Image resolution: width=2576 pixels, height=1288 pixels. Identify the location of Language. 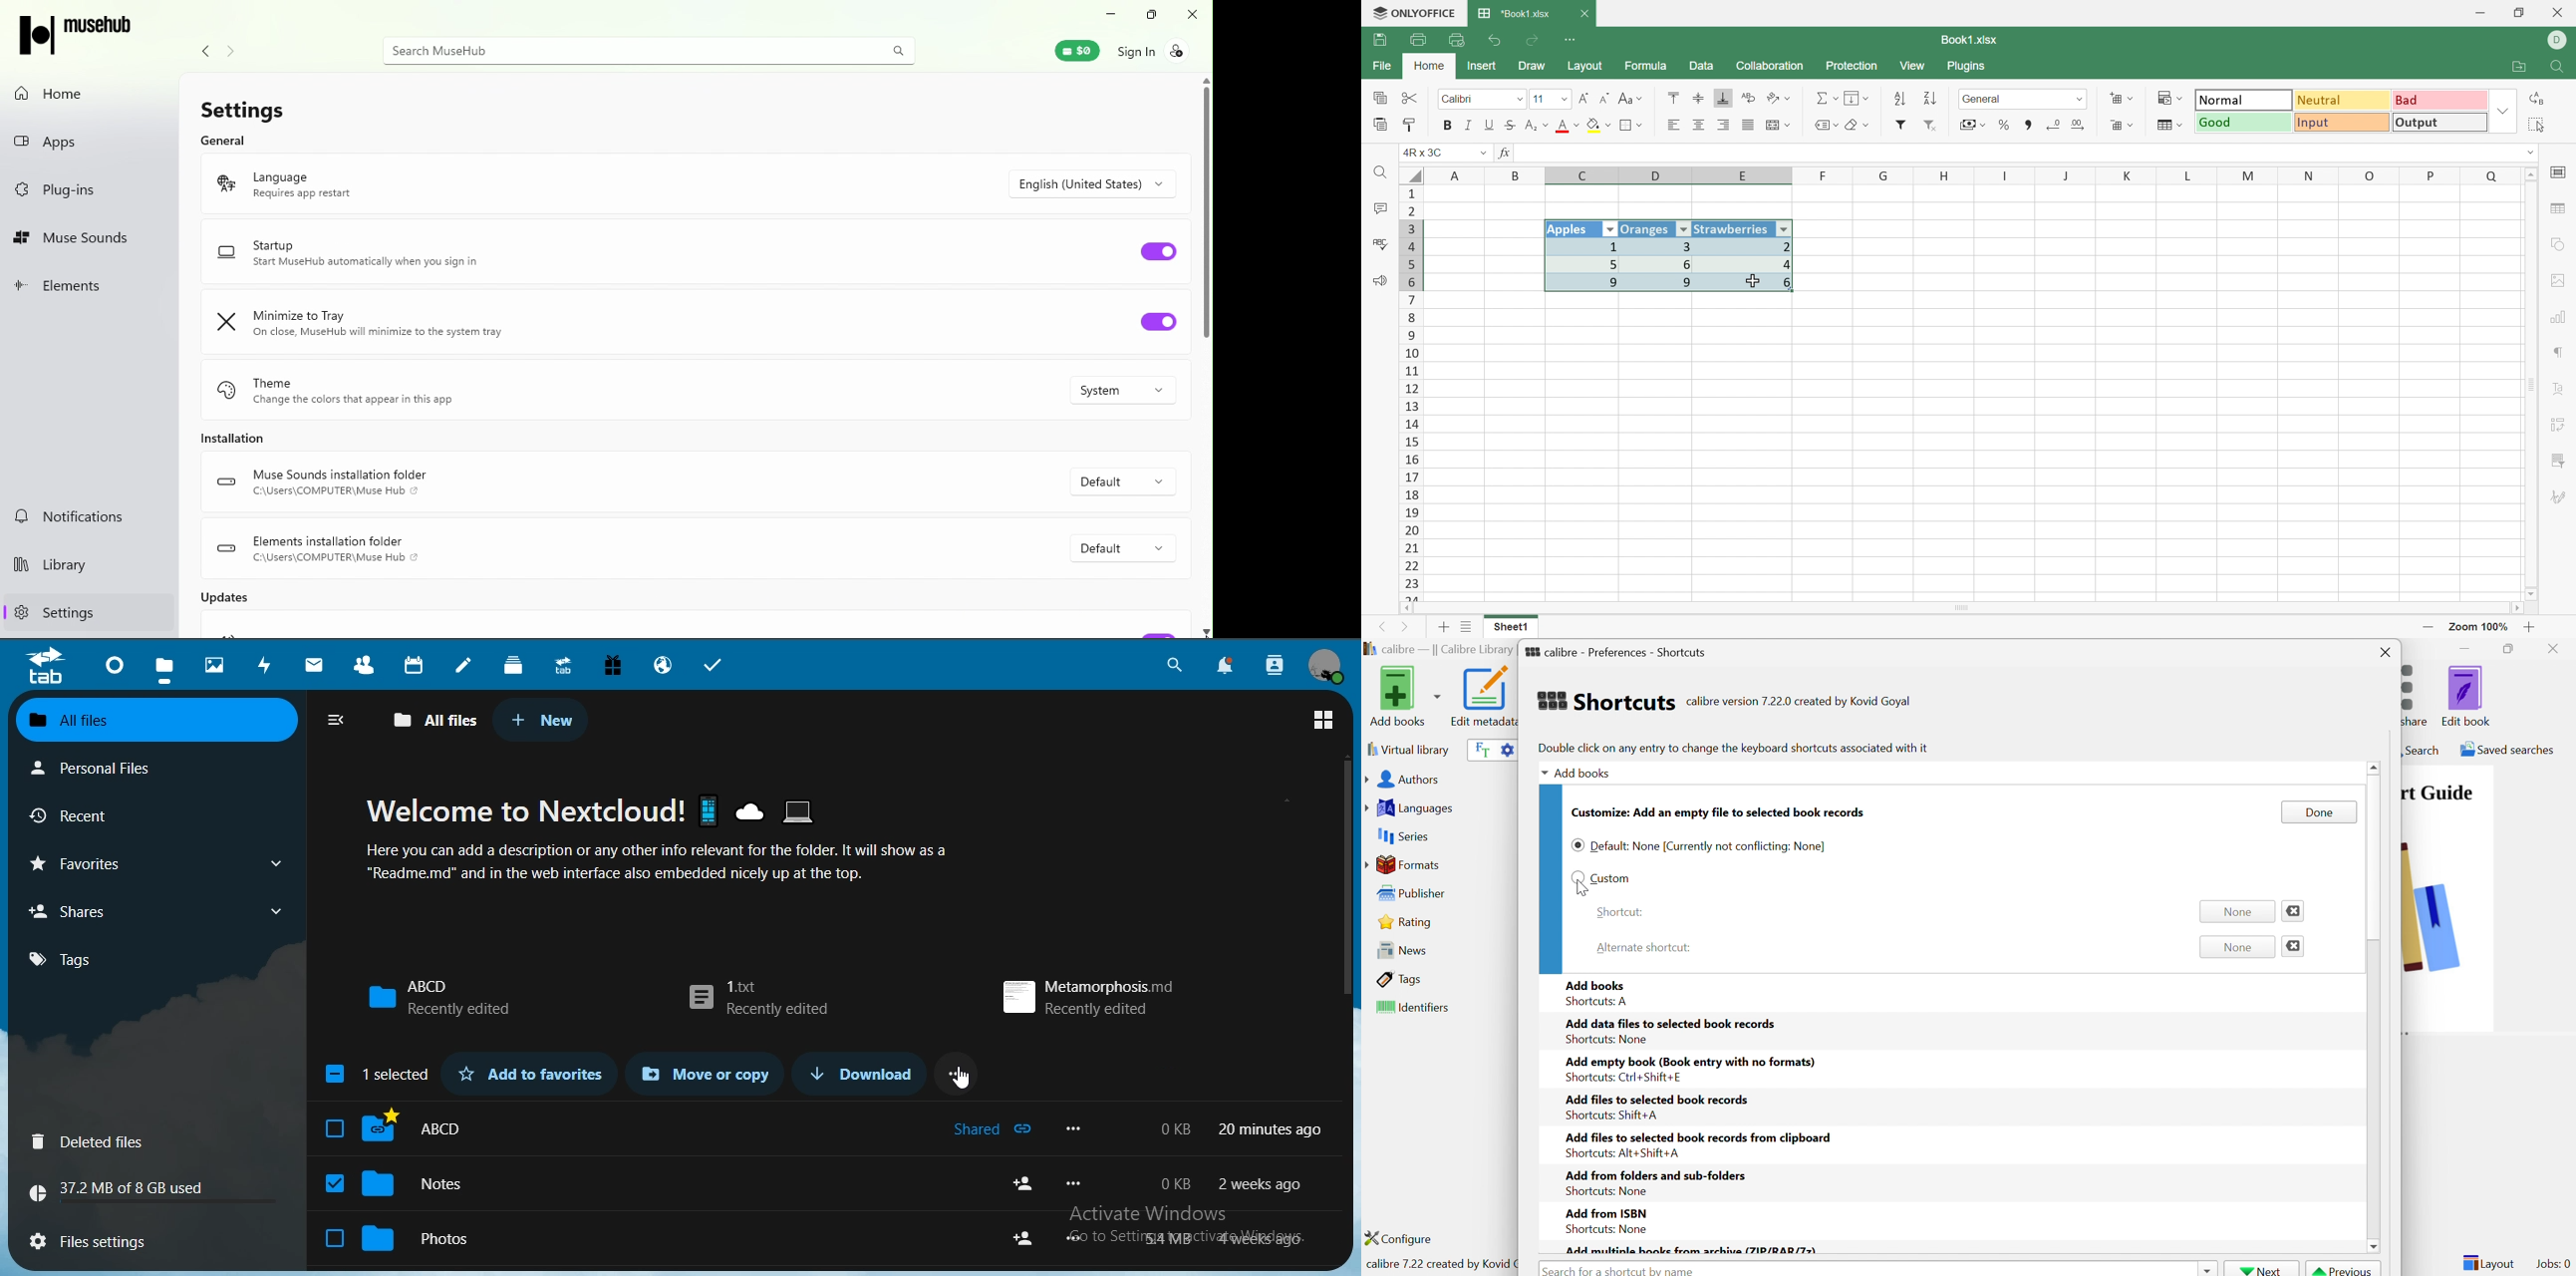
(303, 181).